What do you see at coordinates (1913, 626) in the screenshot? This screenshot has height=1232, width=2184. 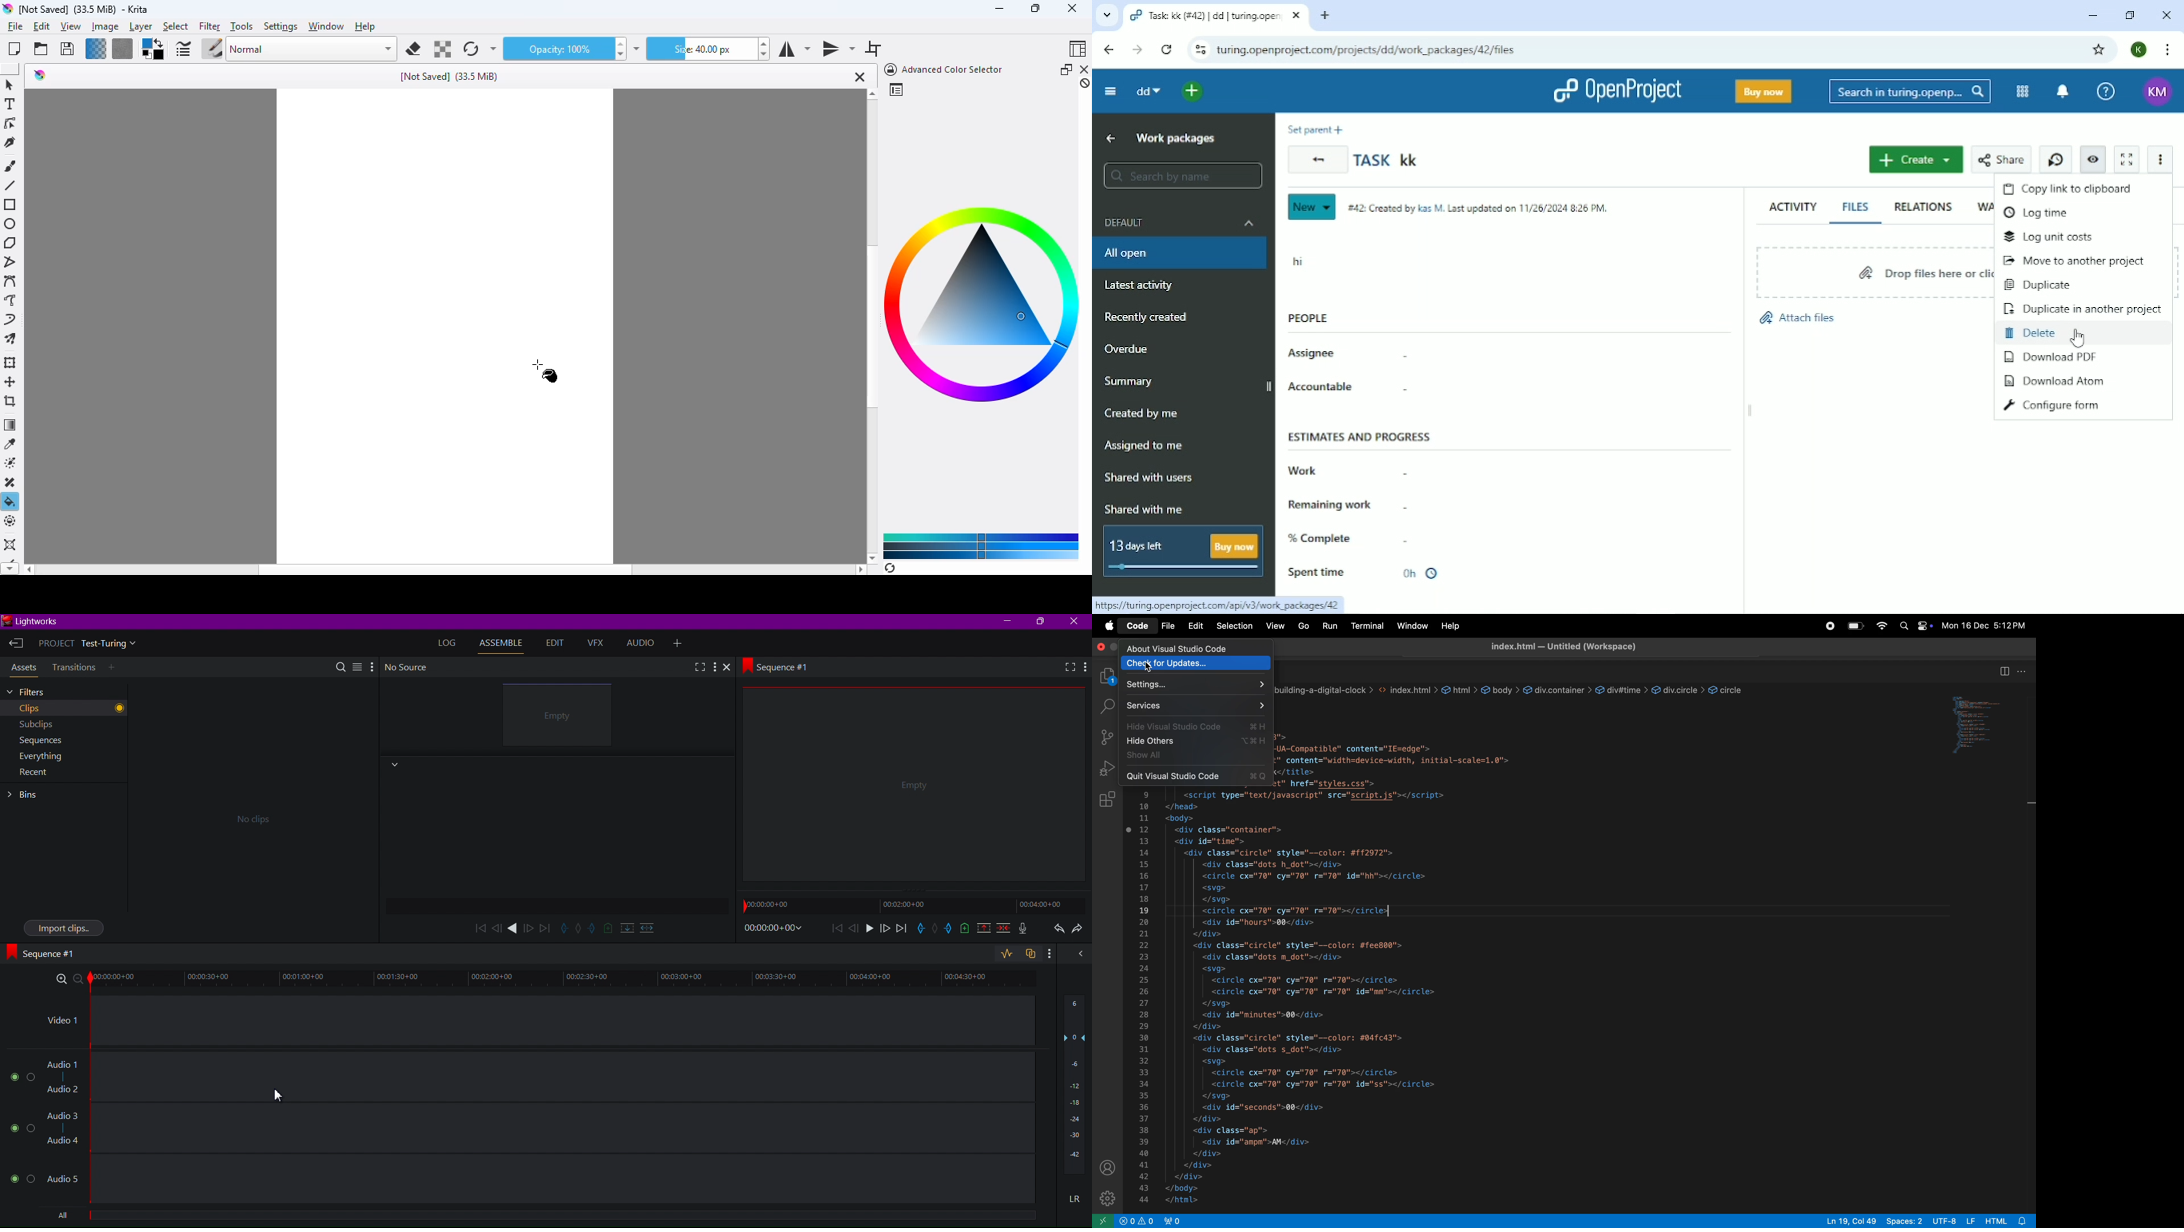 I see `apple widgets` at bounding box center [1913, 626].